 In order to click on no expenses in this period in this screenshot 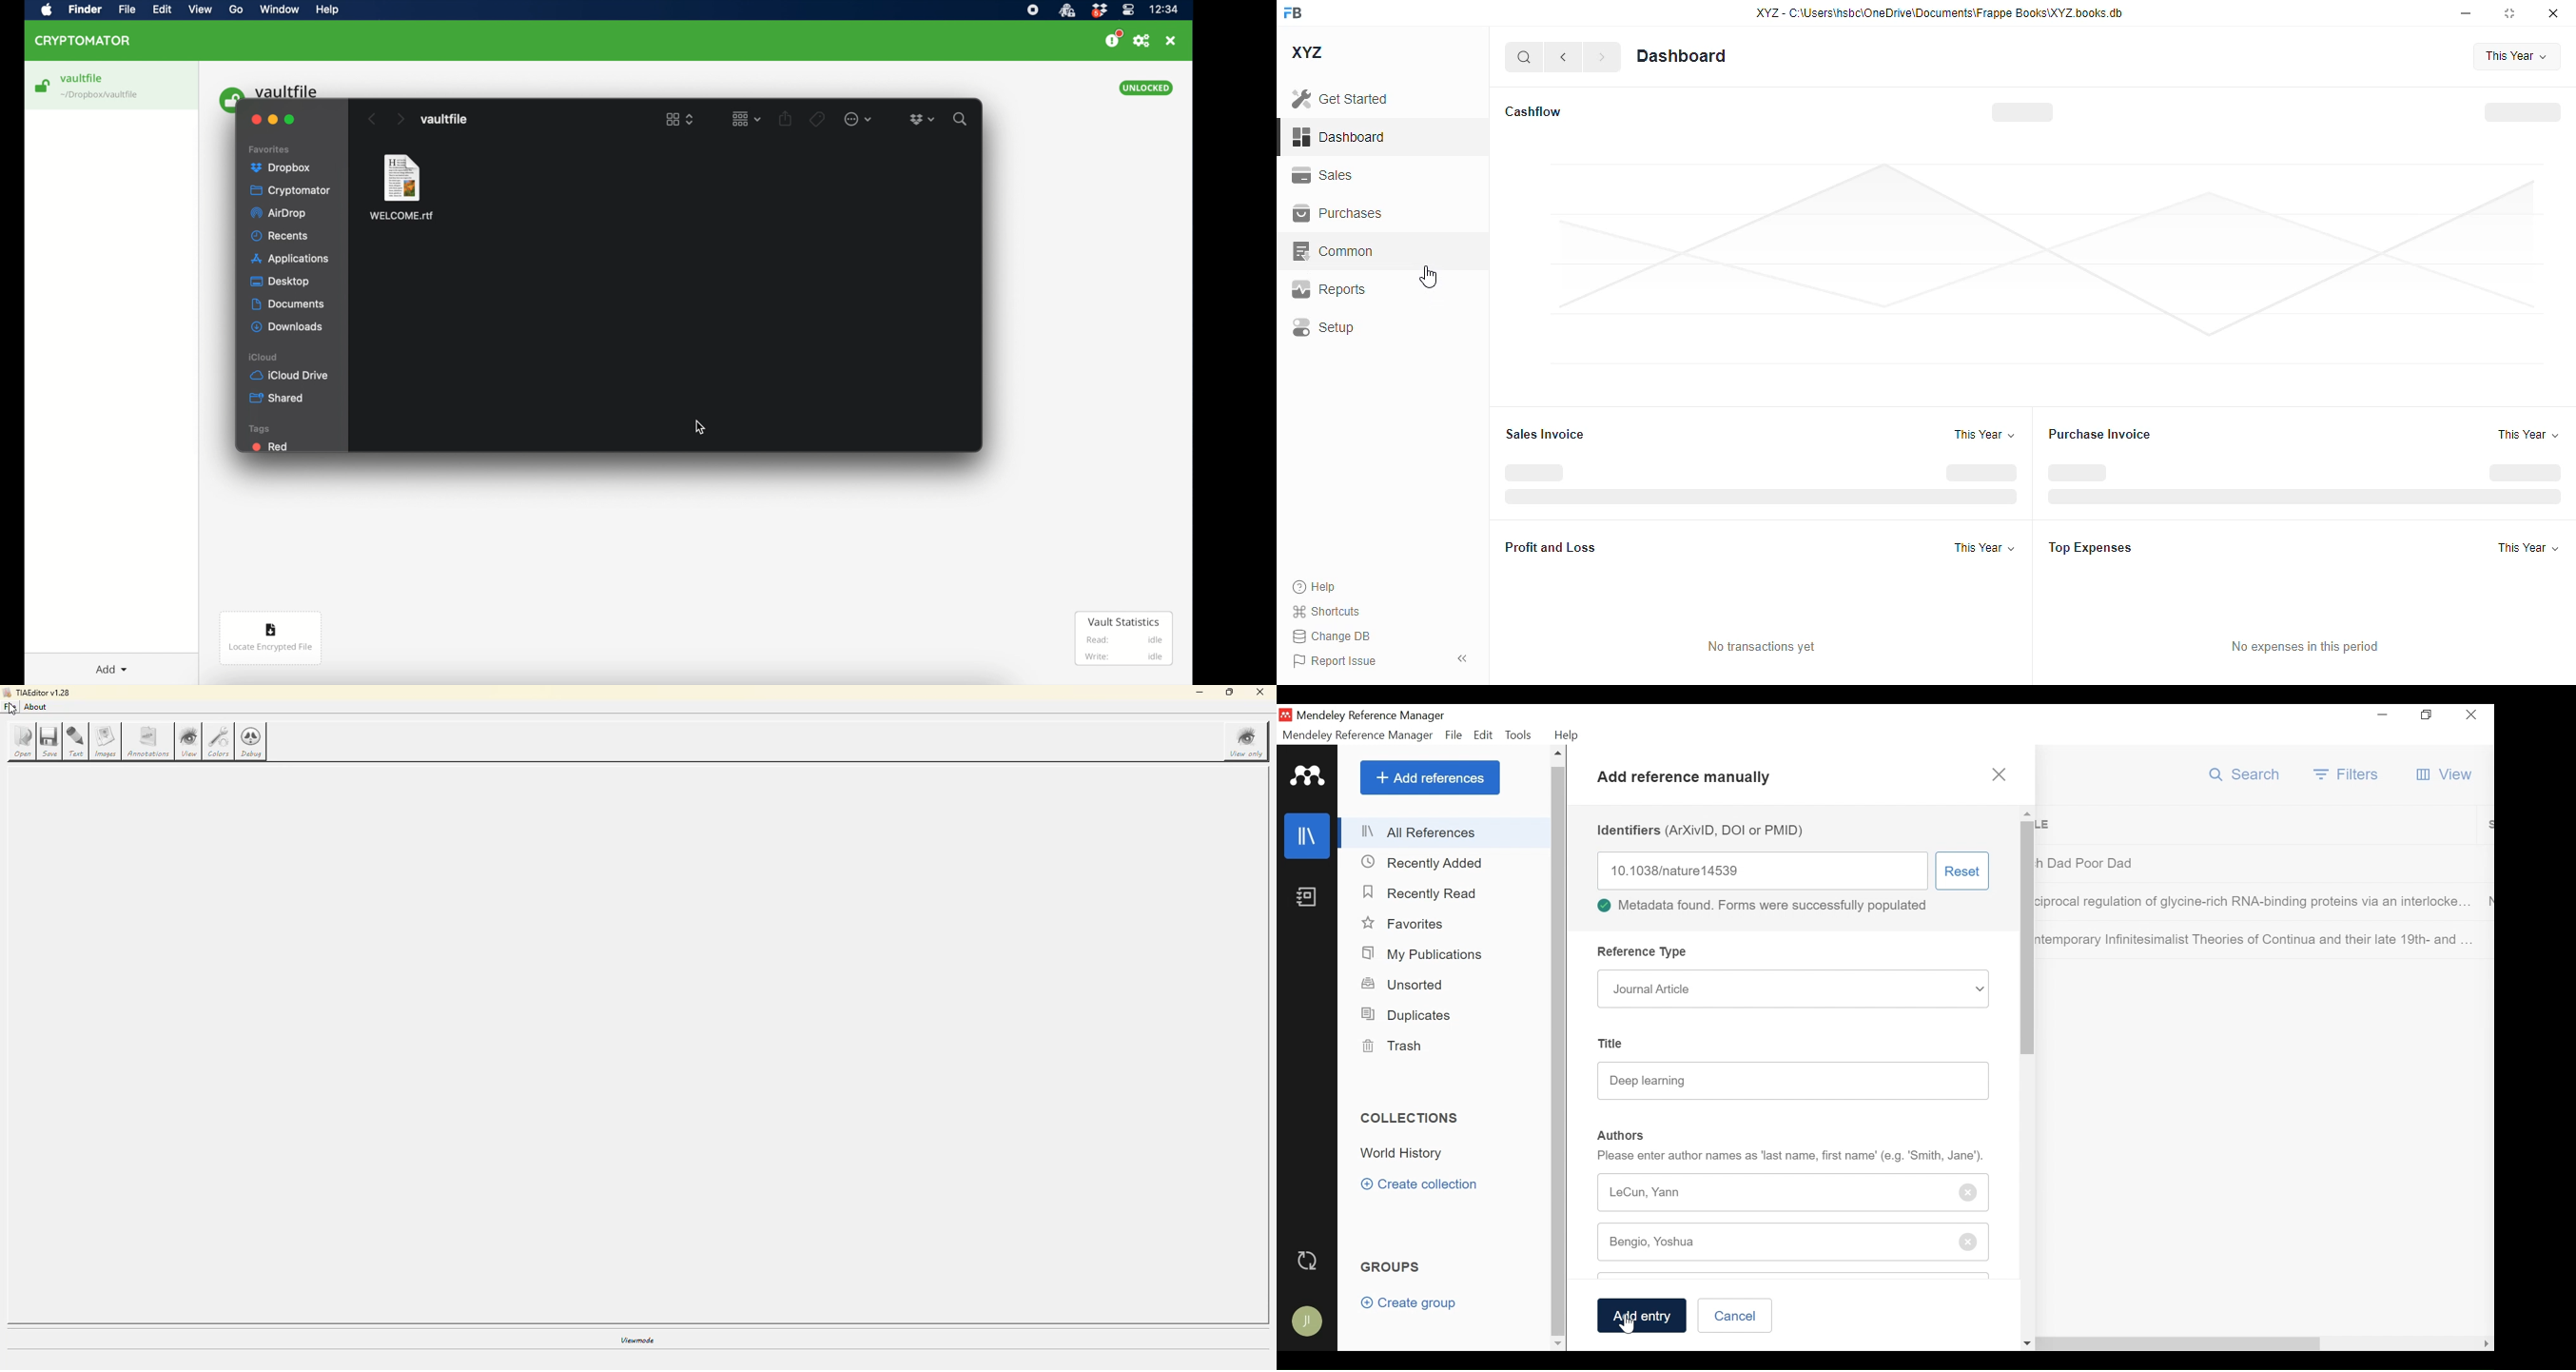, I will do `click(2304, 647)`.